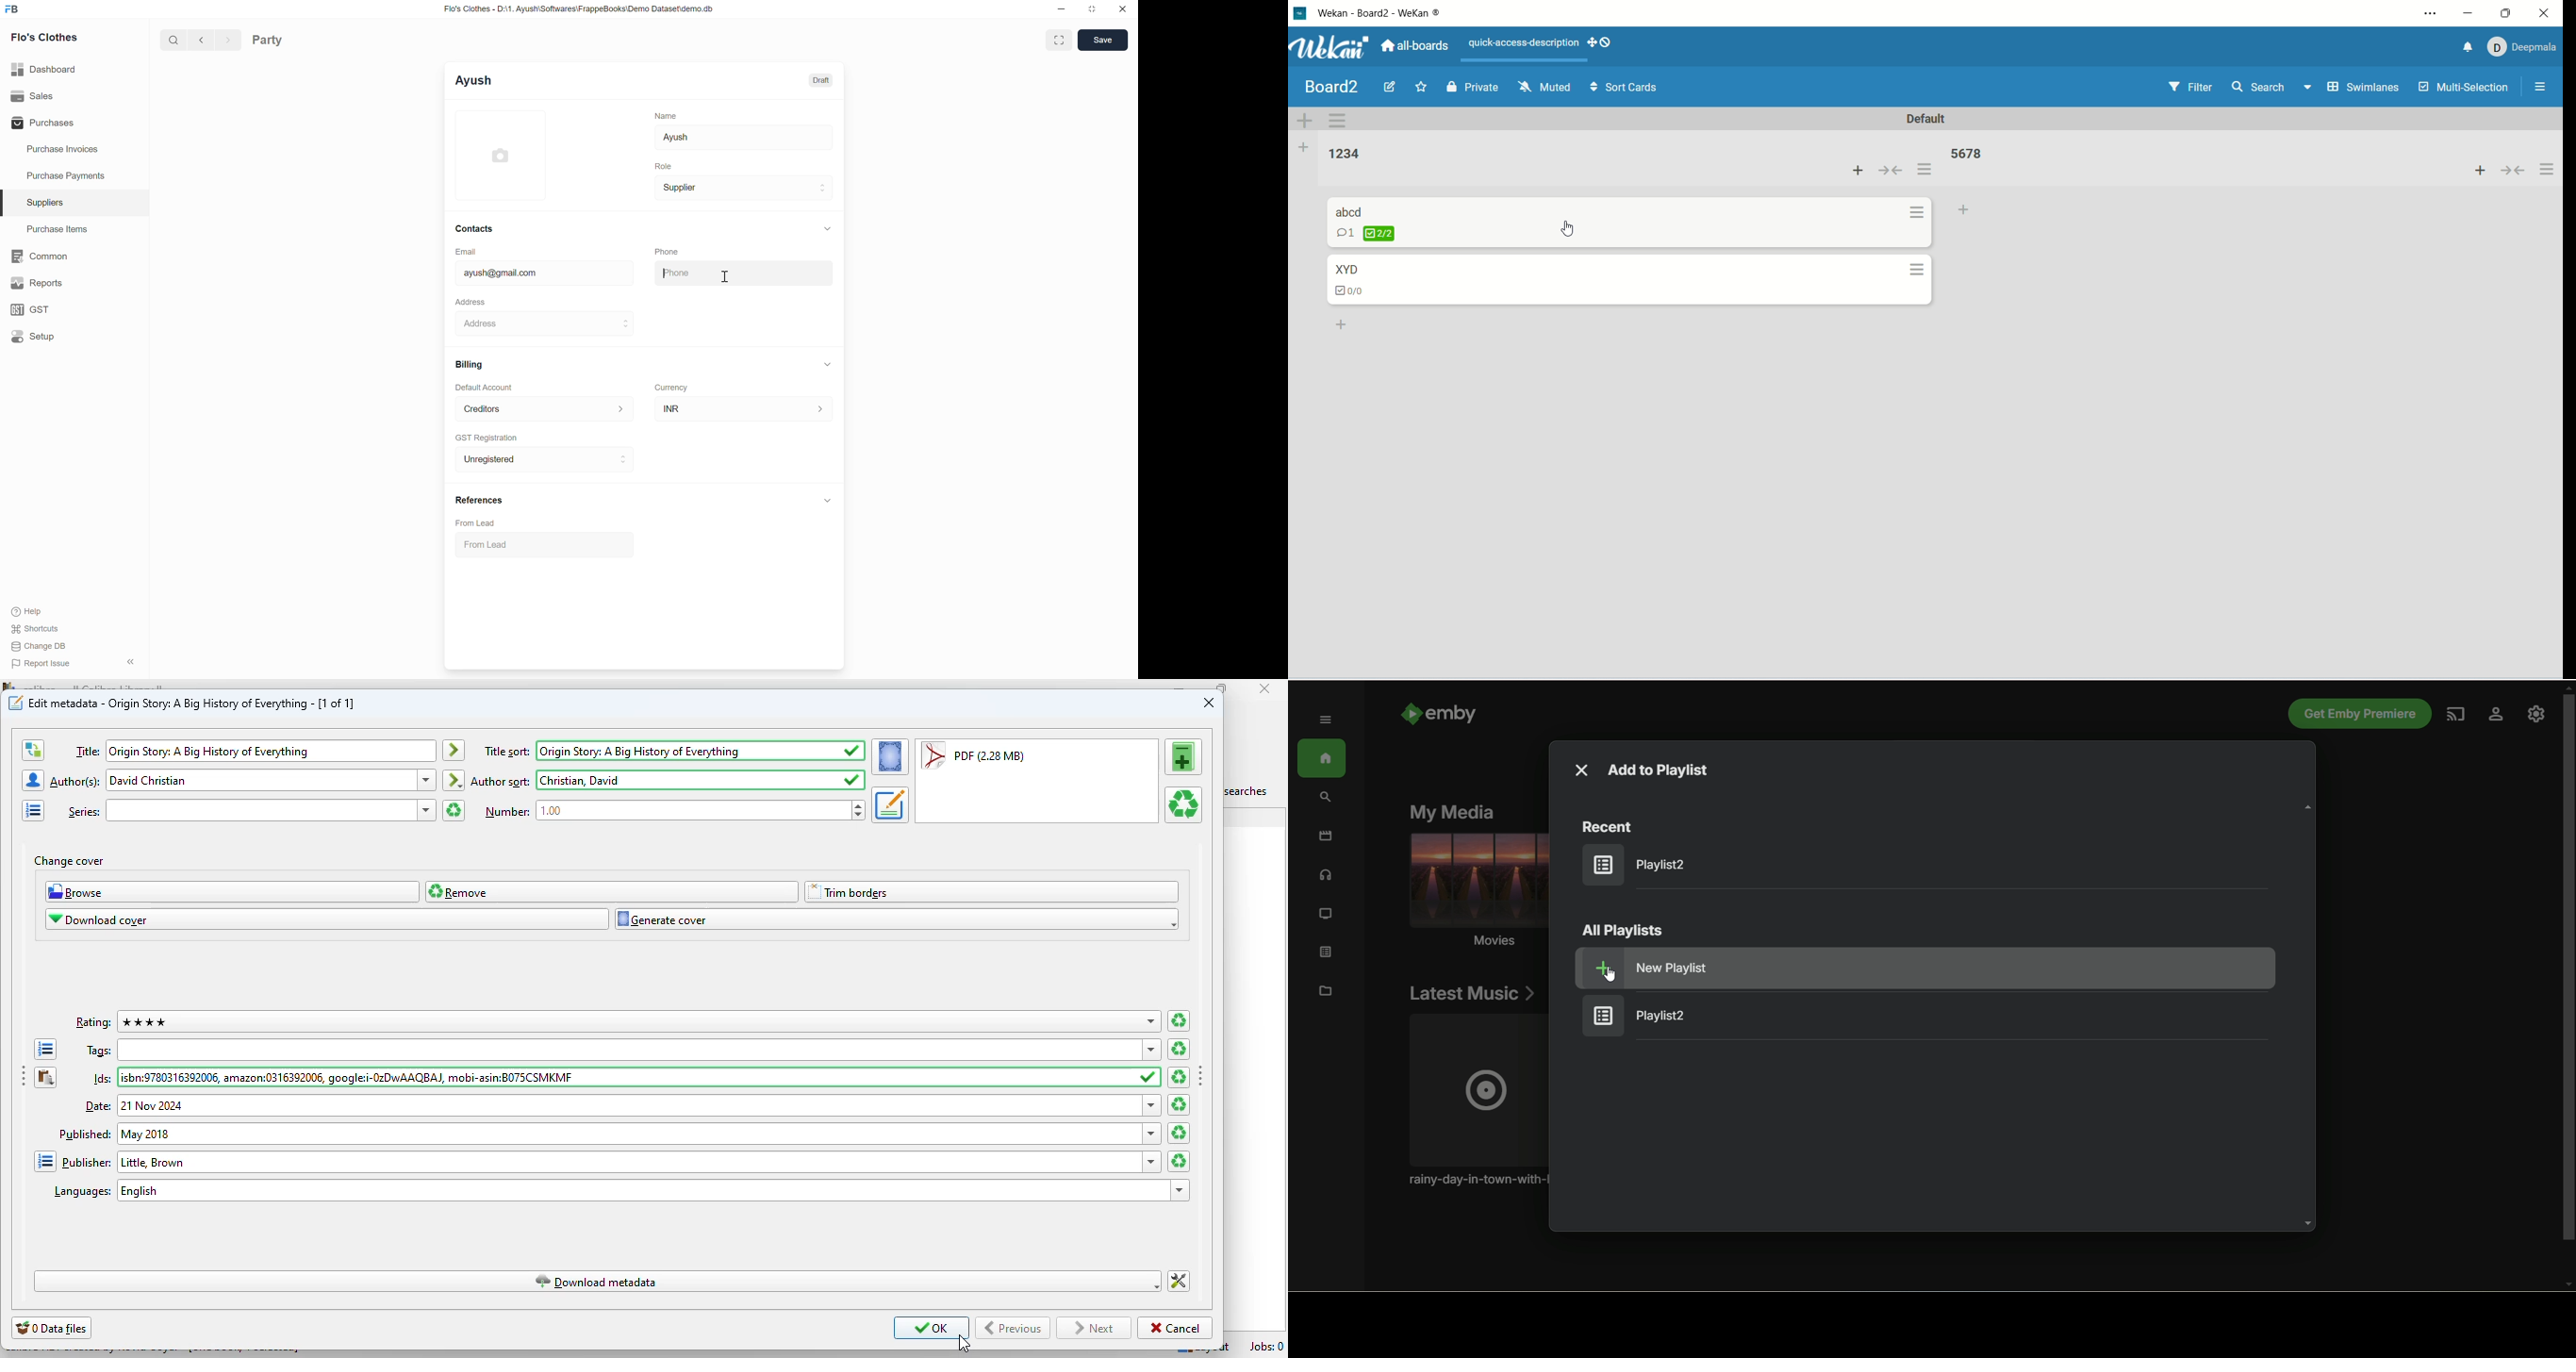 The width and height of the screenshot is (2576, 1372). What do you see at coordinates (1389, 86) in the screenshot?
I see `edit` at bounding box center [1389, 86].